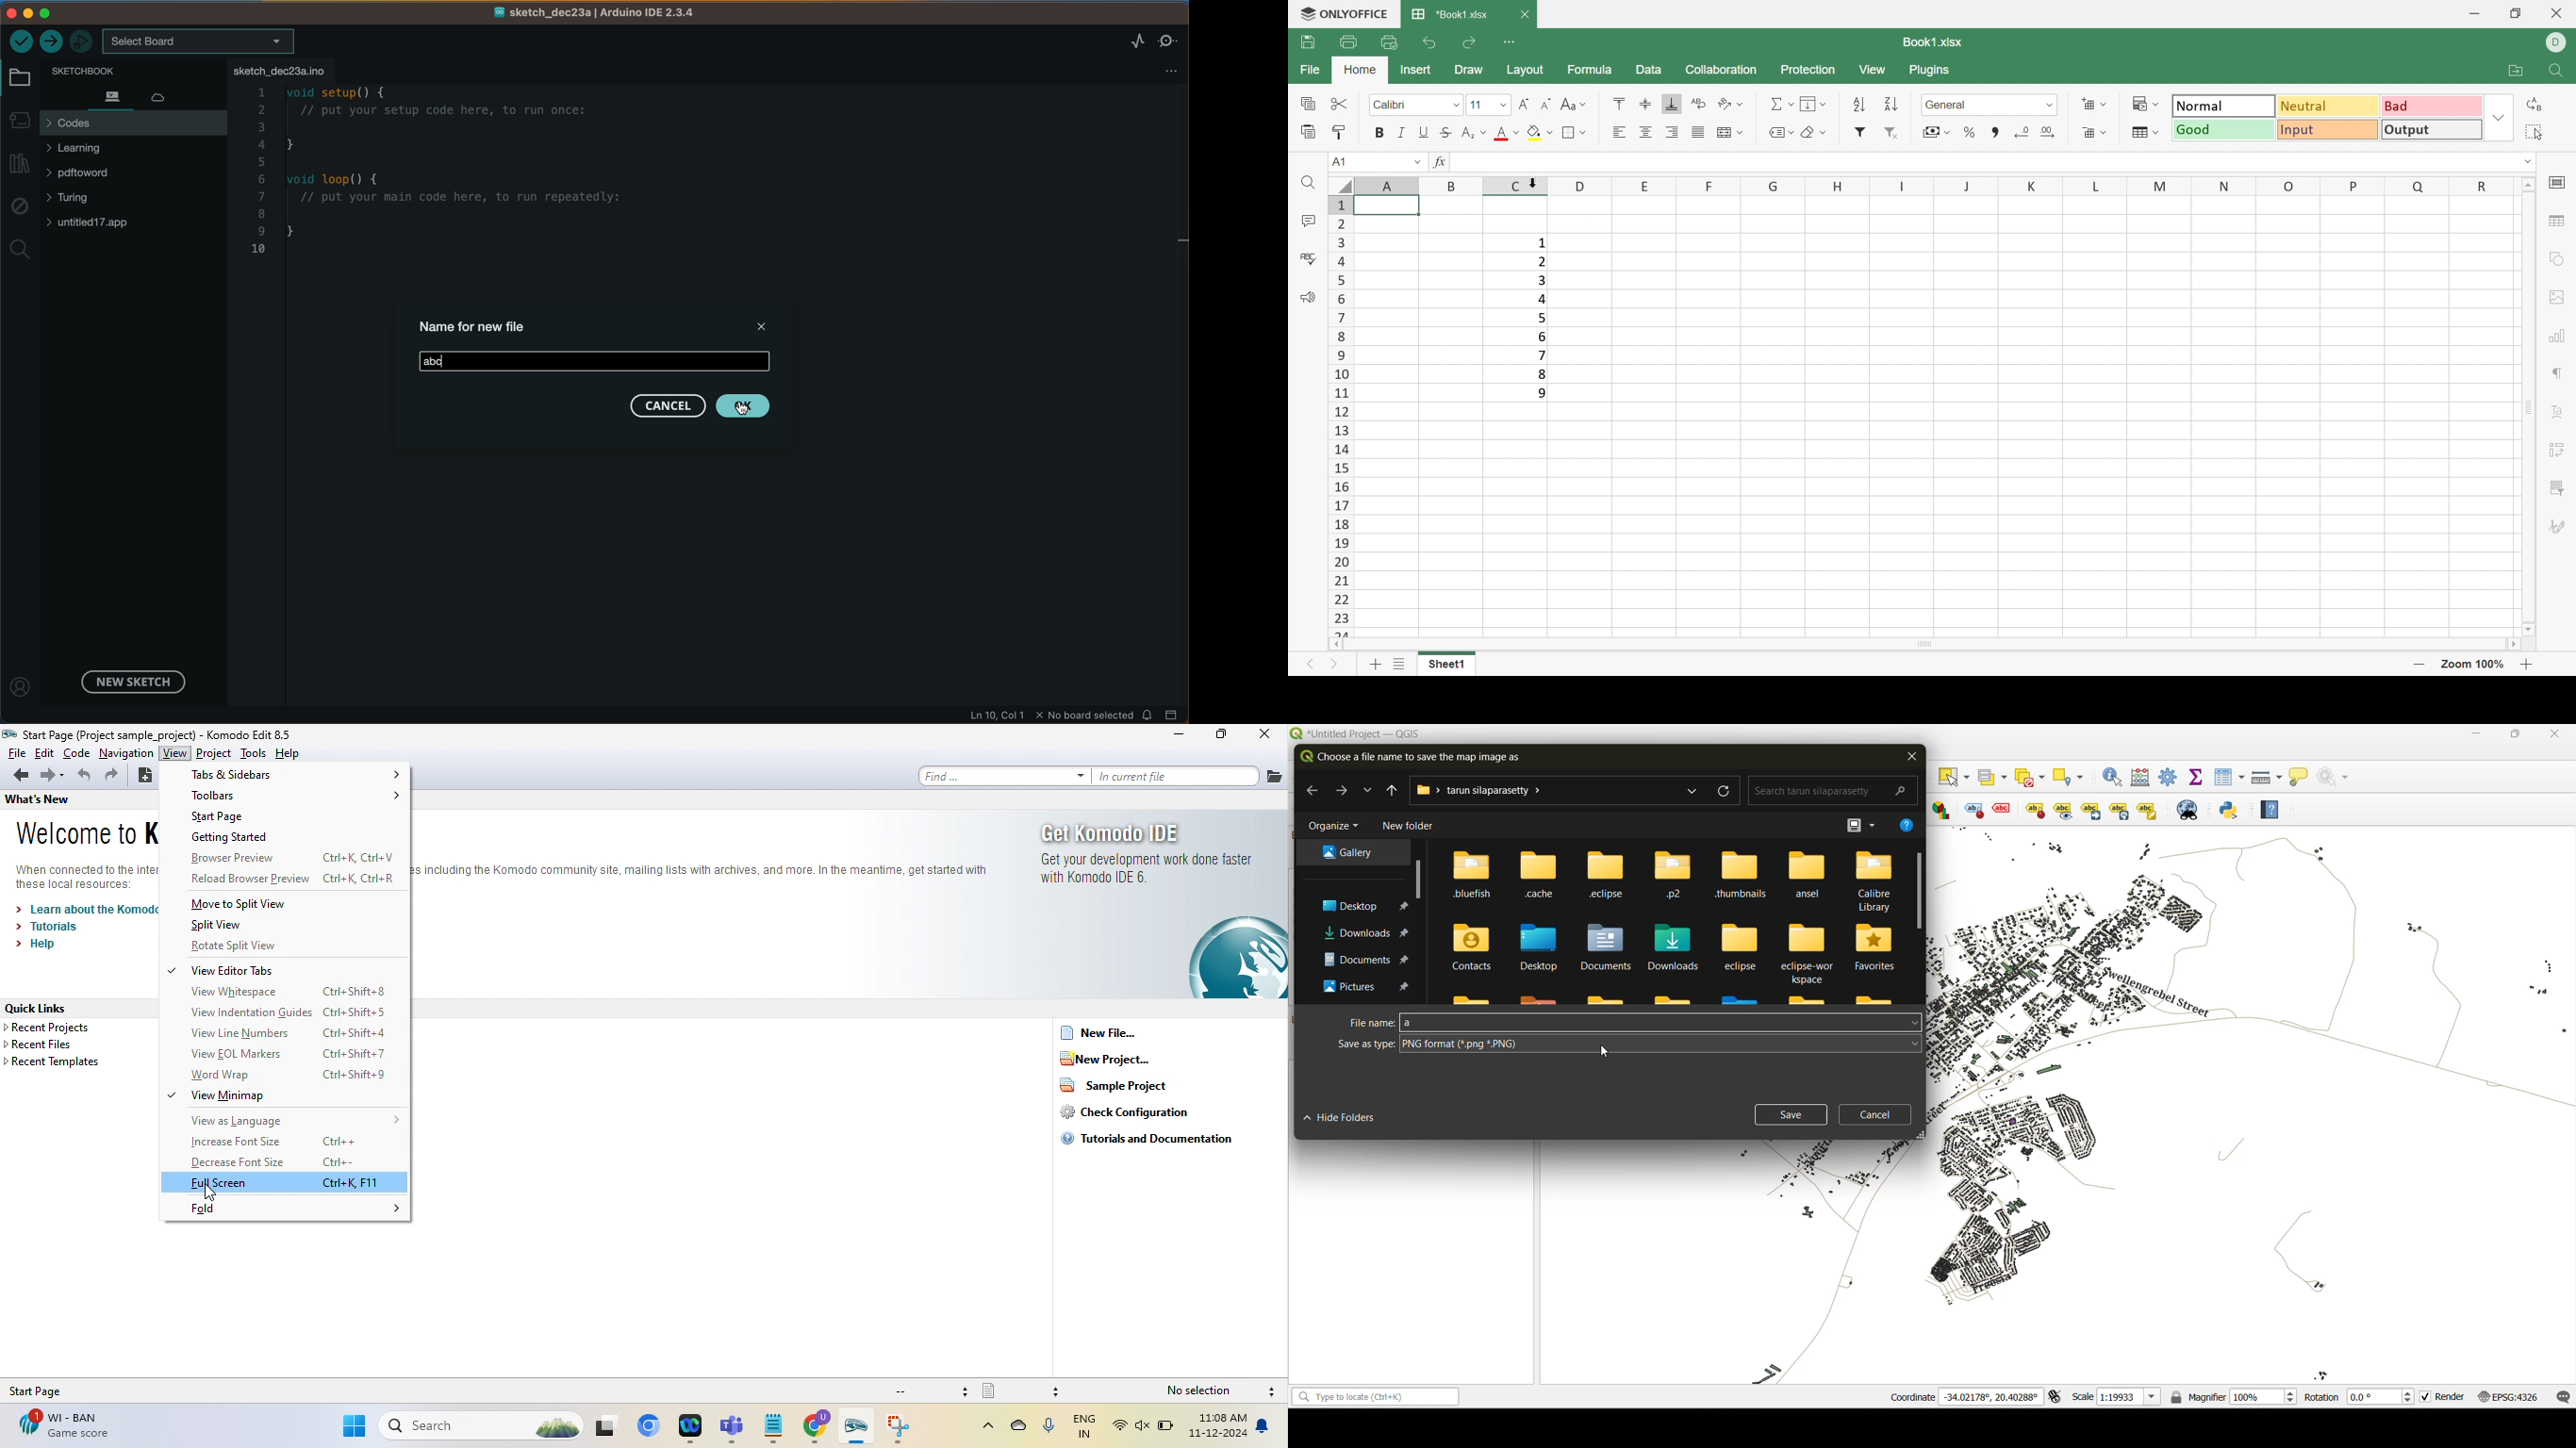 This screenshot has width=2576, height=1456. I want to click on sample project, so click(1123, 1085).